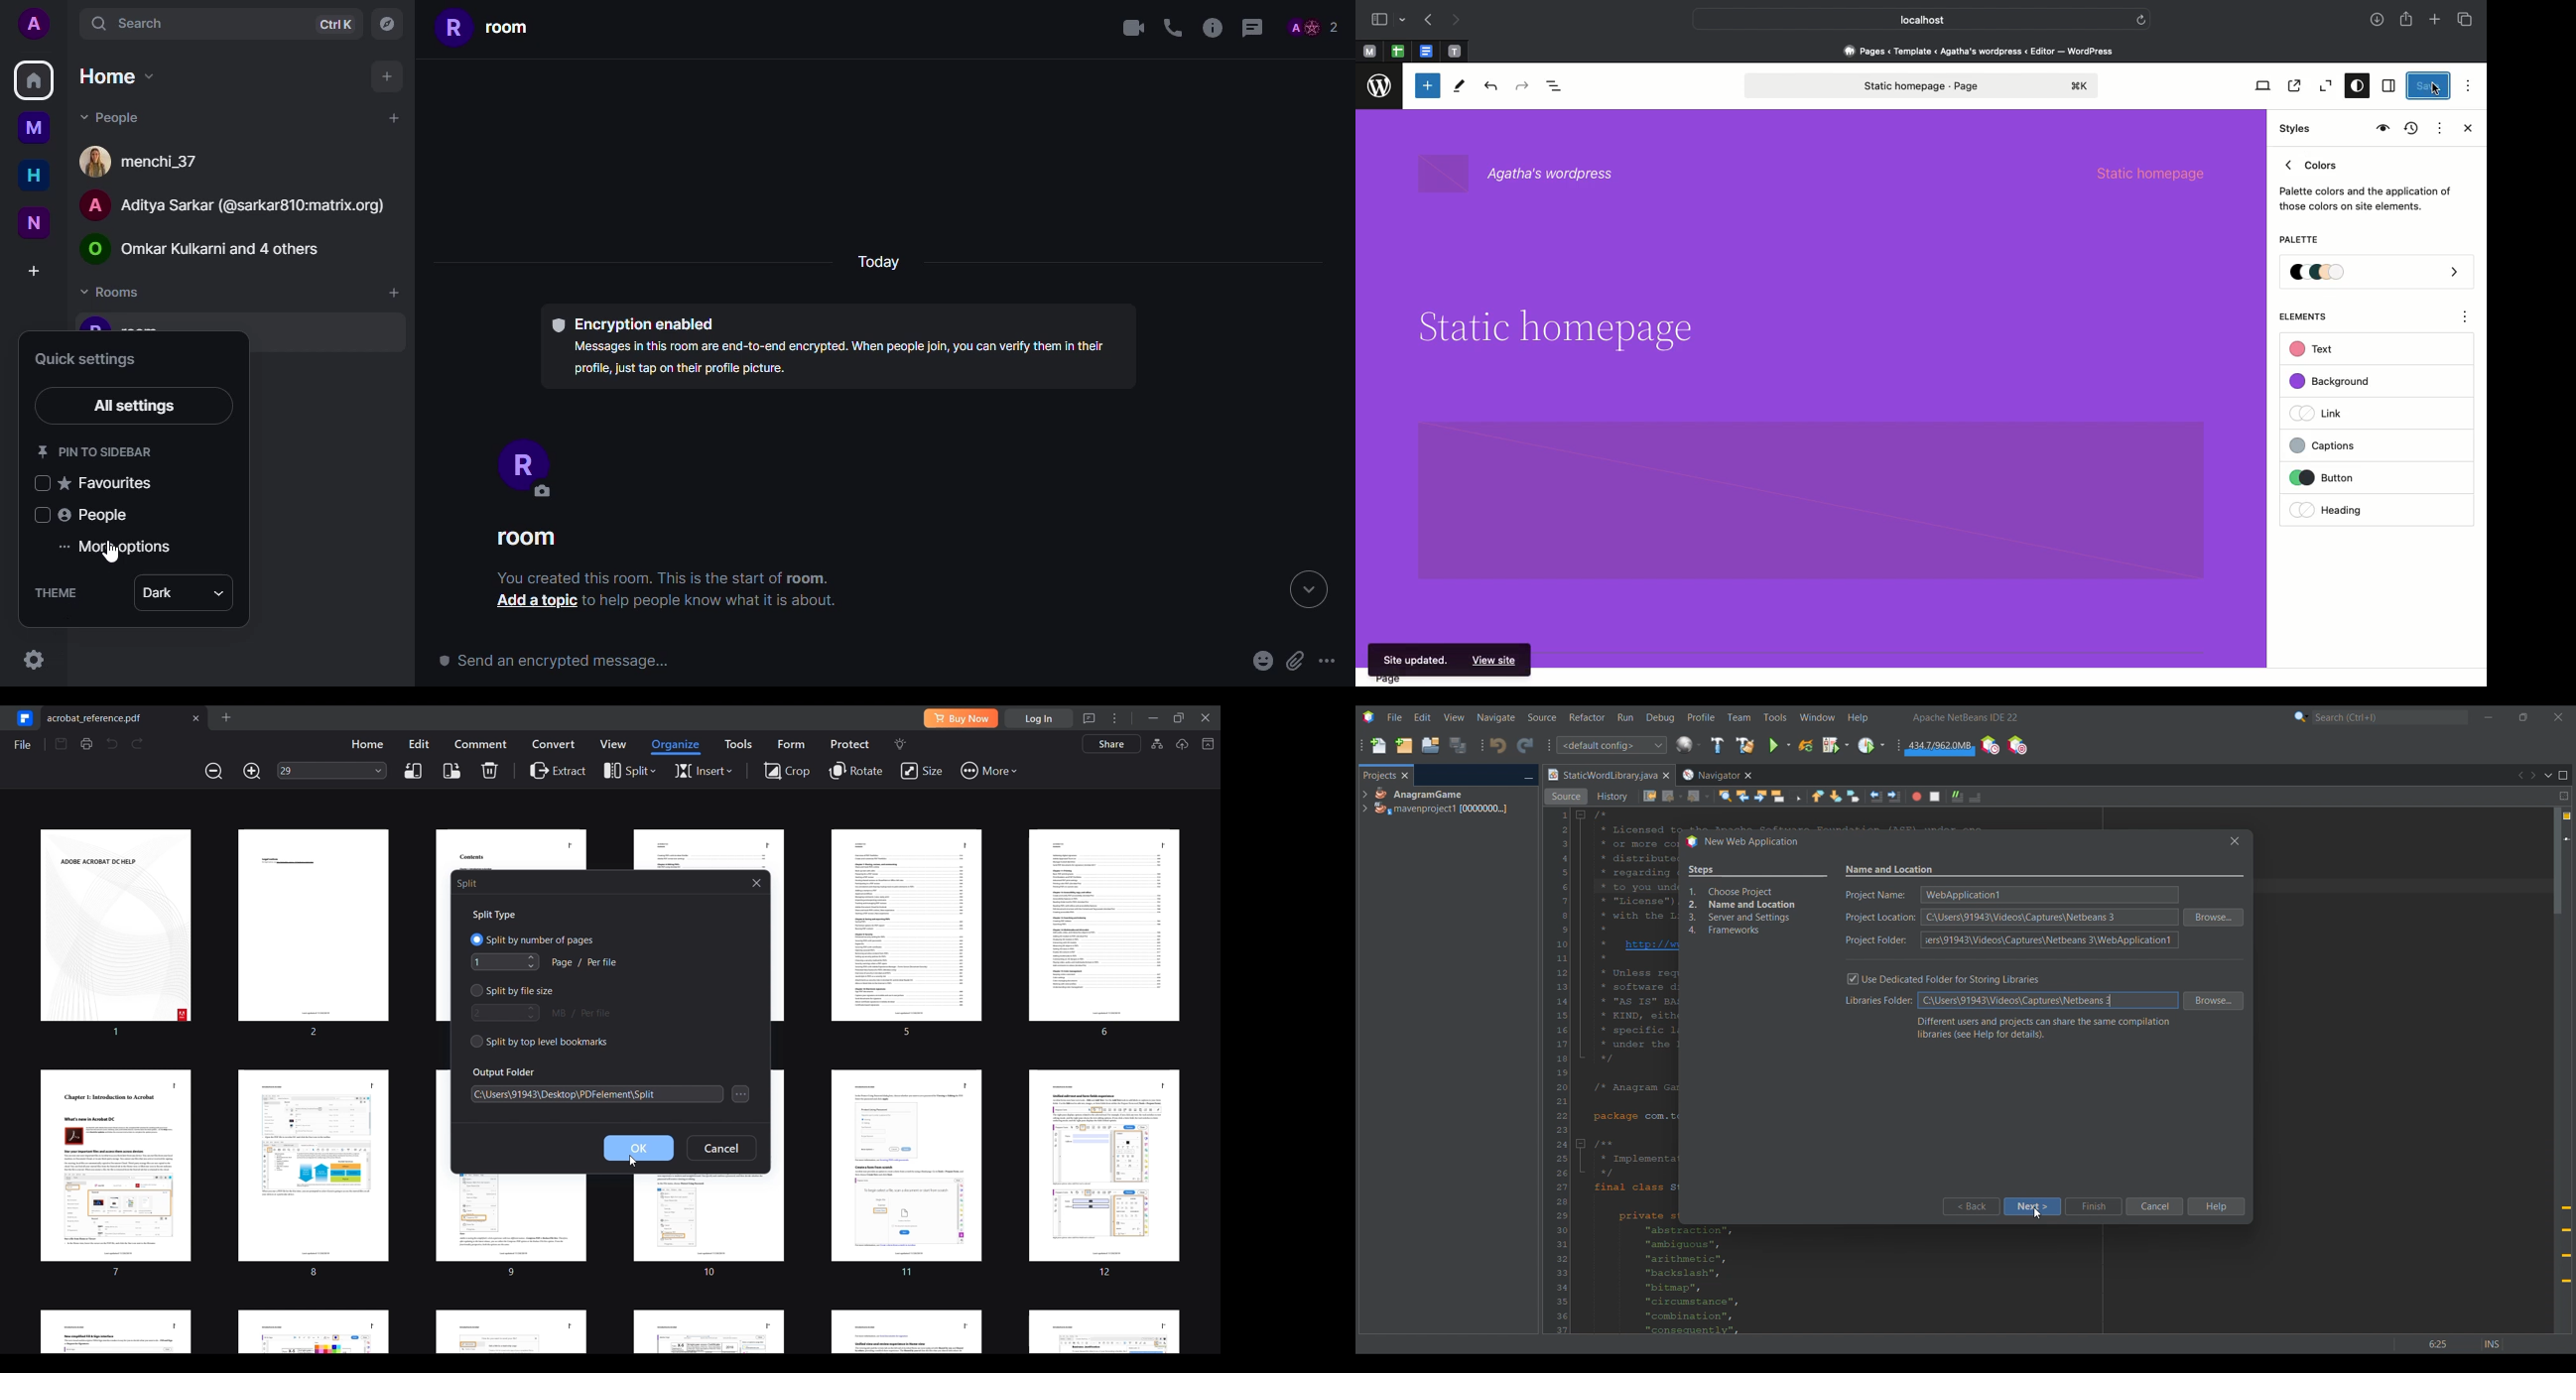 The width and height of the screenshot is (2576, 1400). I want to click on Link, so click(2323, 412).